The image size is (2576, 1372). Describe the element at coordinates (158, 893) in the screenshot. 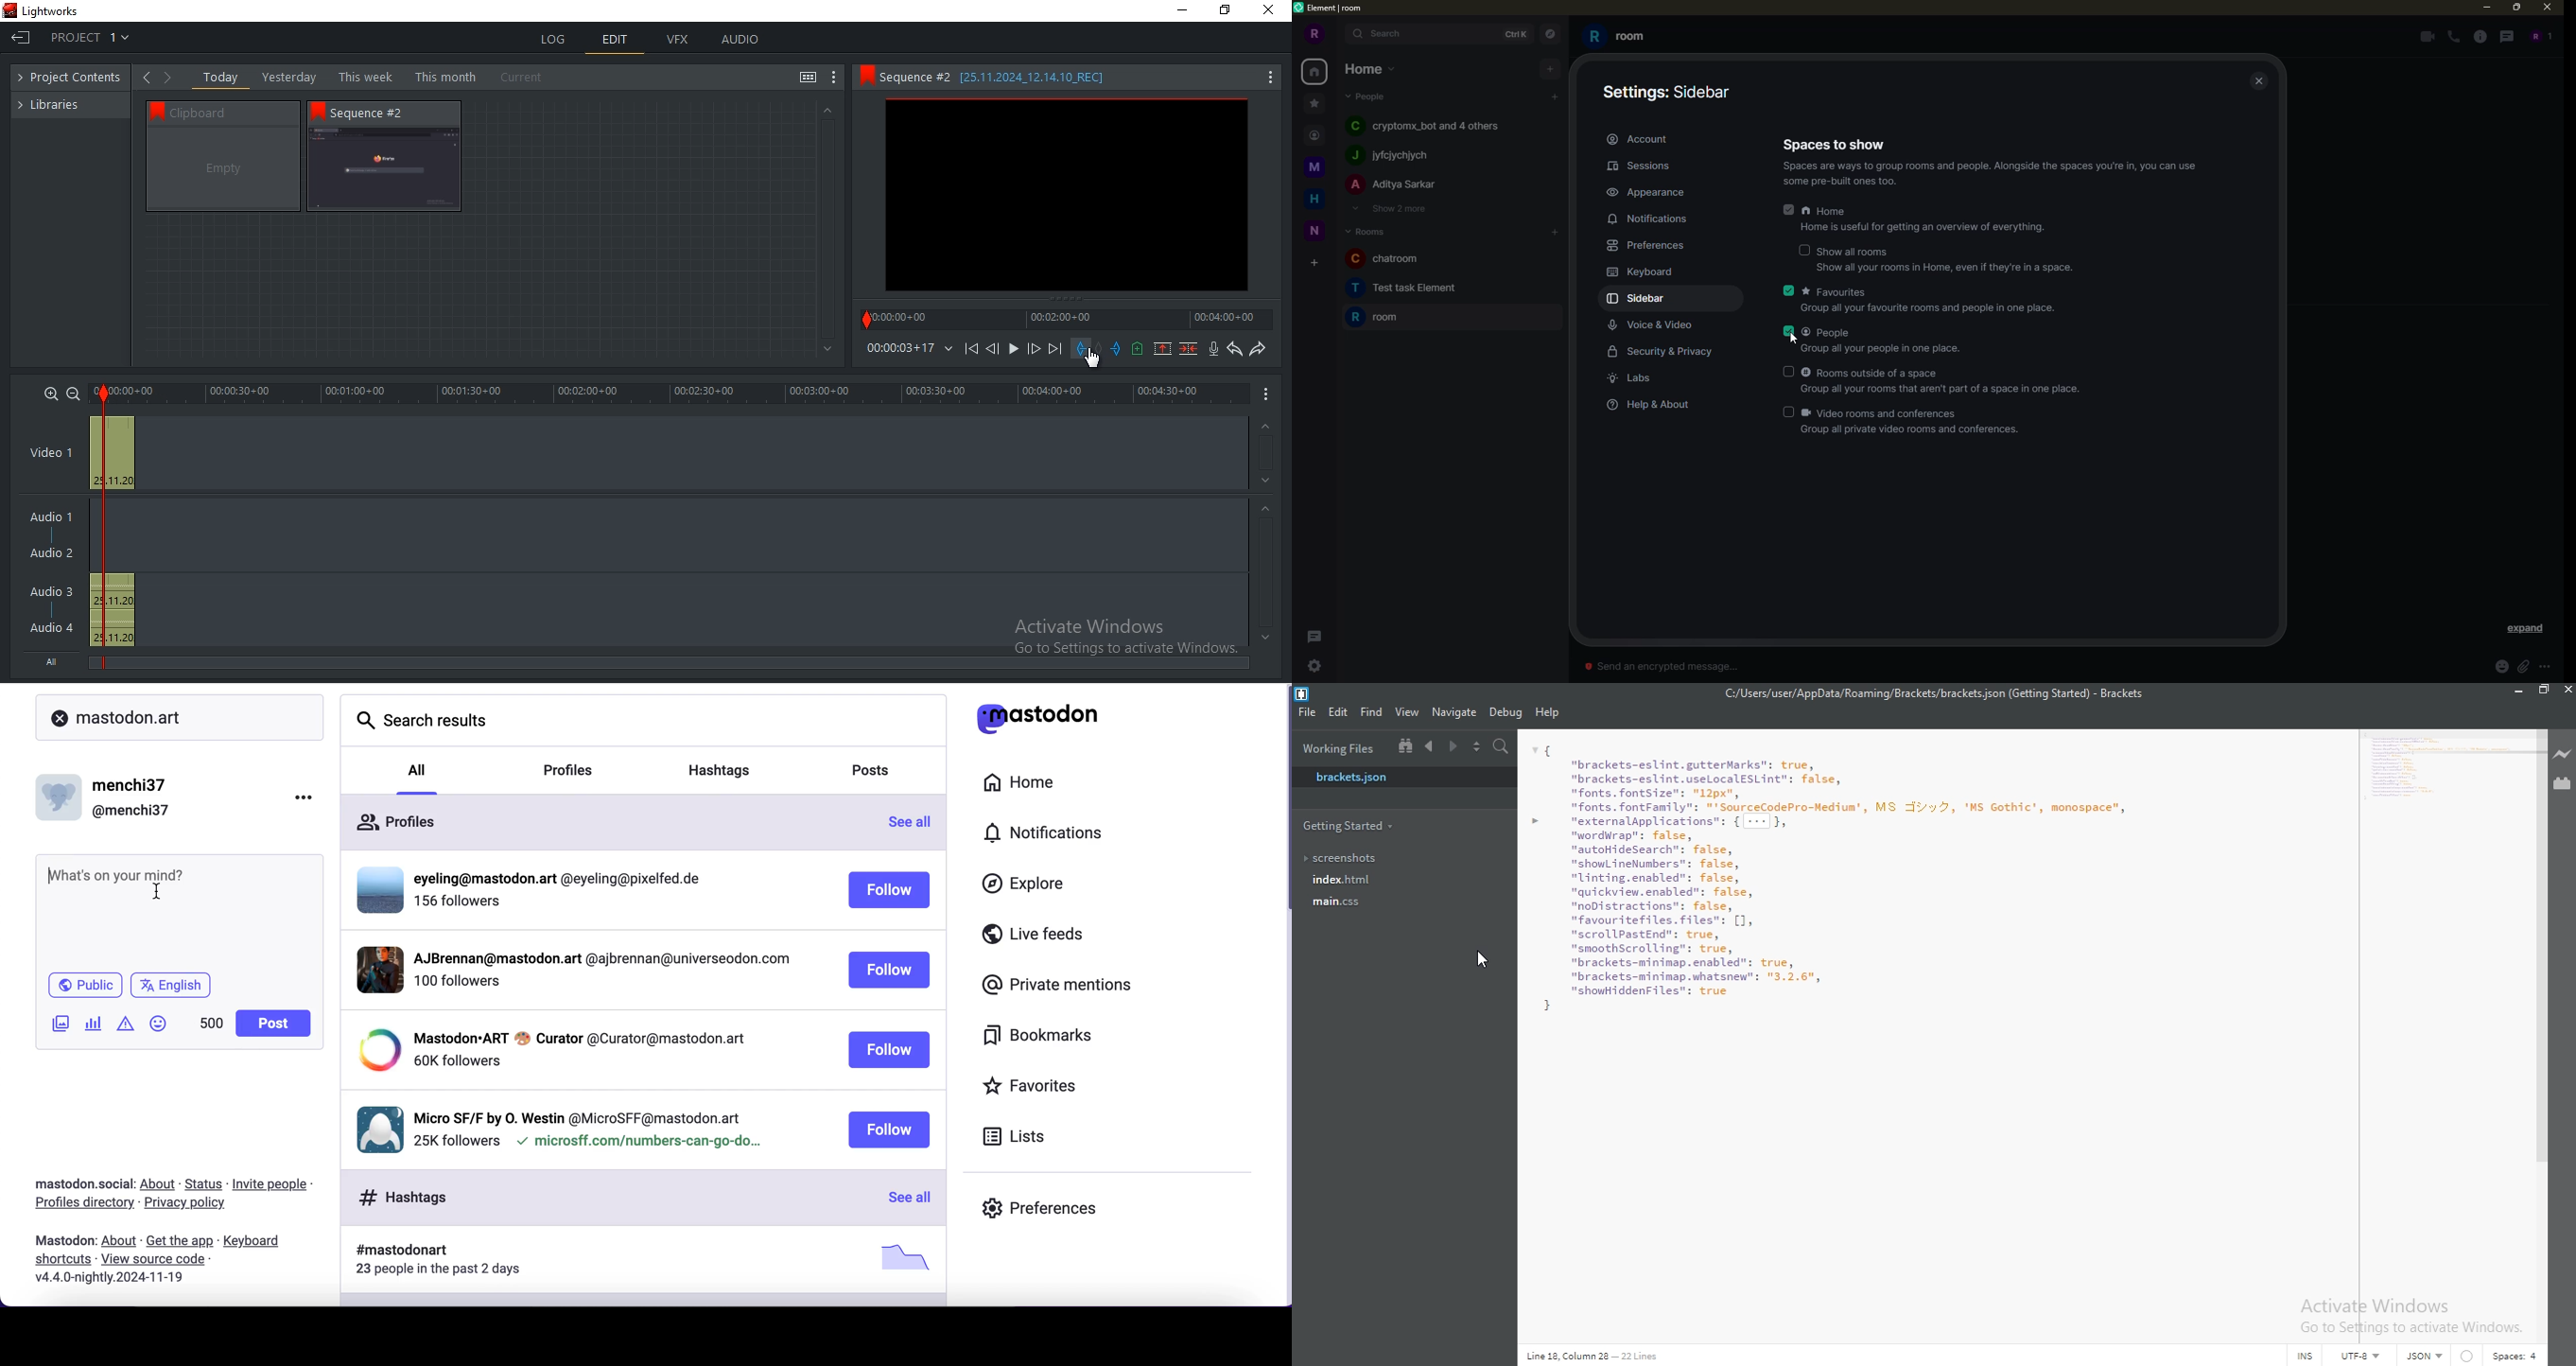

I see `cursor` at that location.